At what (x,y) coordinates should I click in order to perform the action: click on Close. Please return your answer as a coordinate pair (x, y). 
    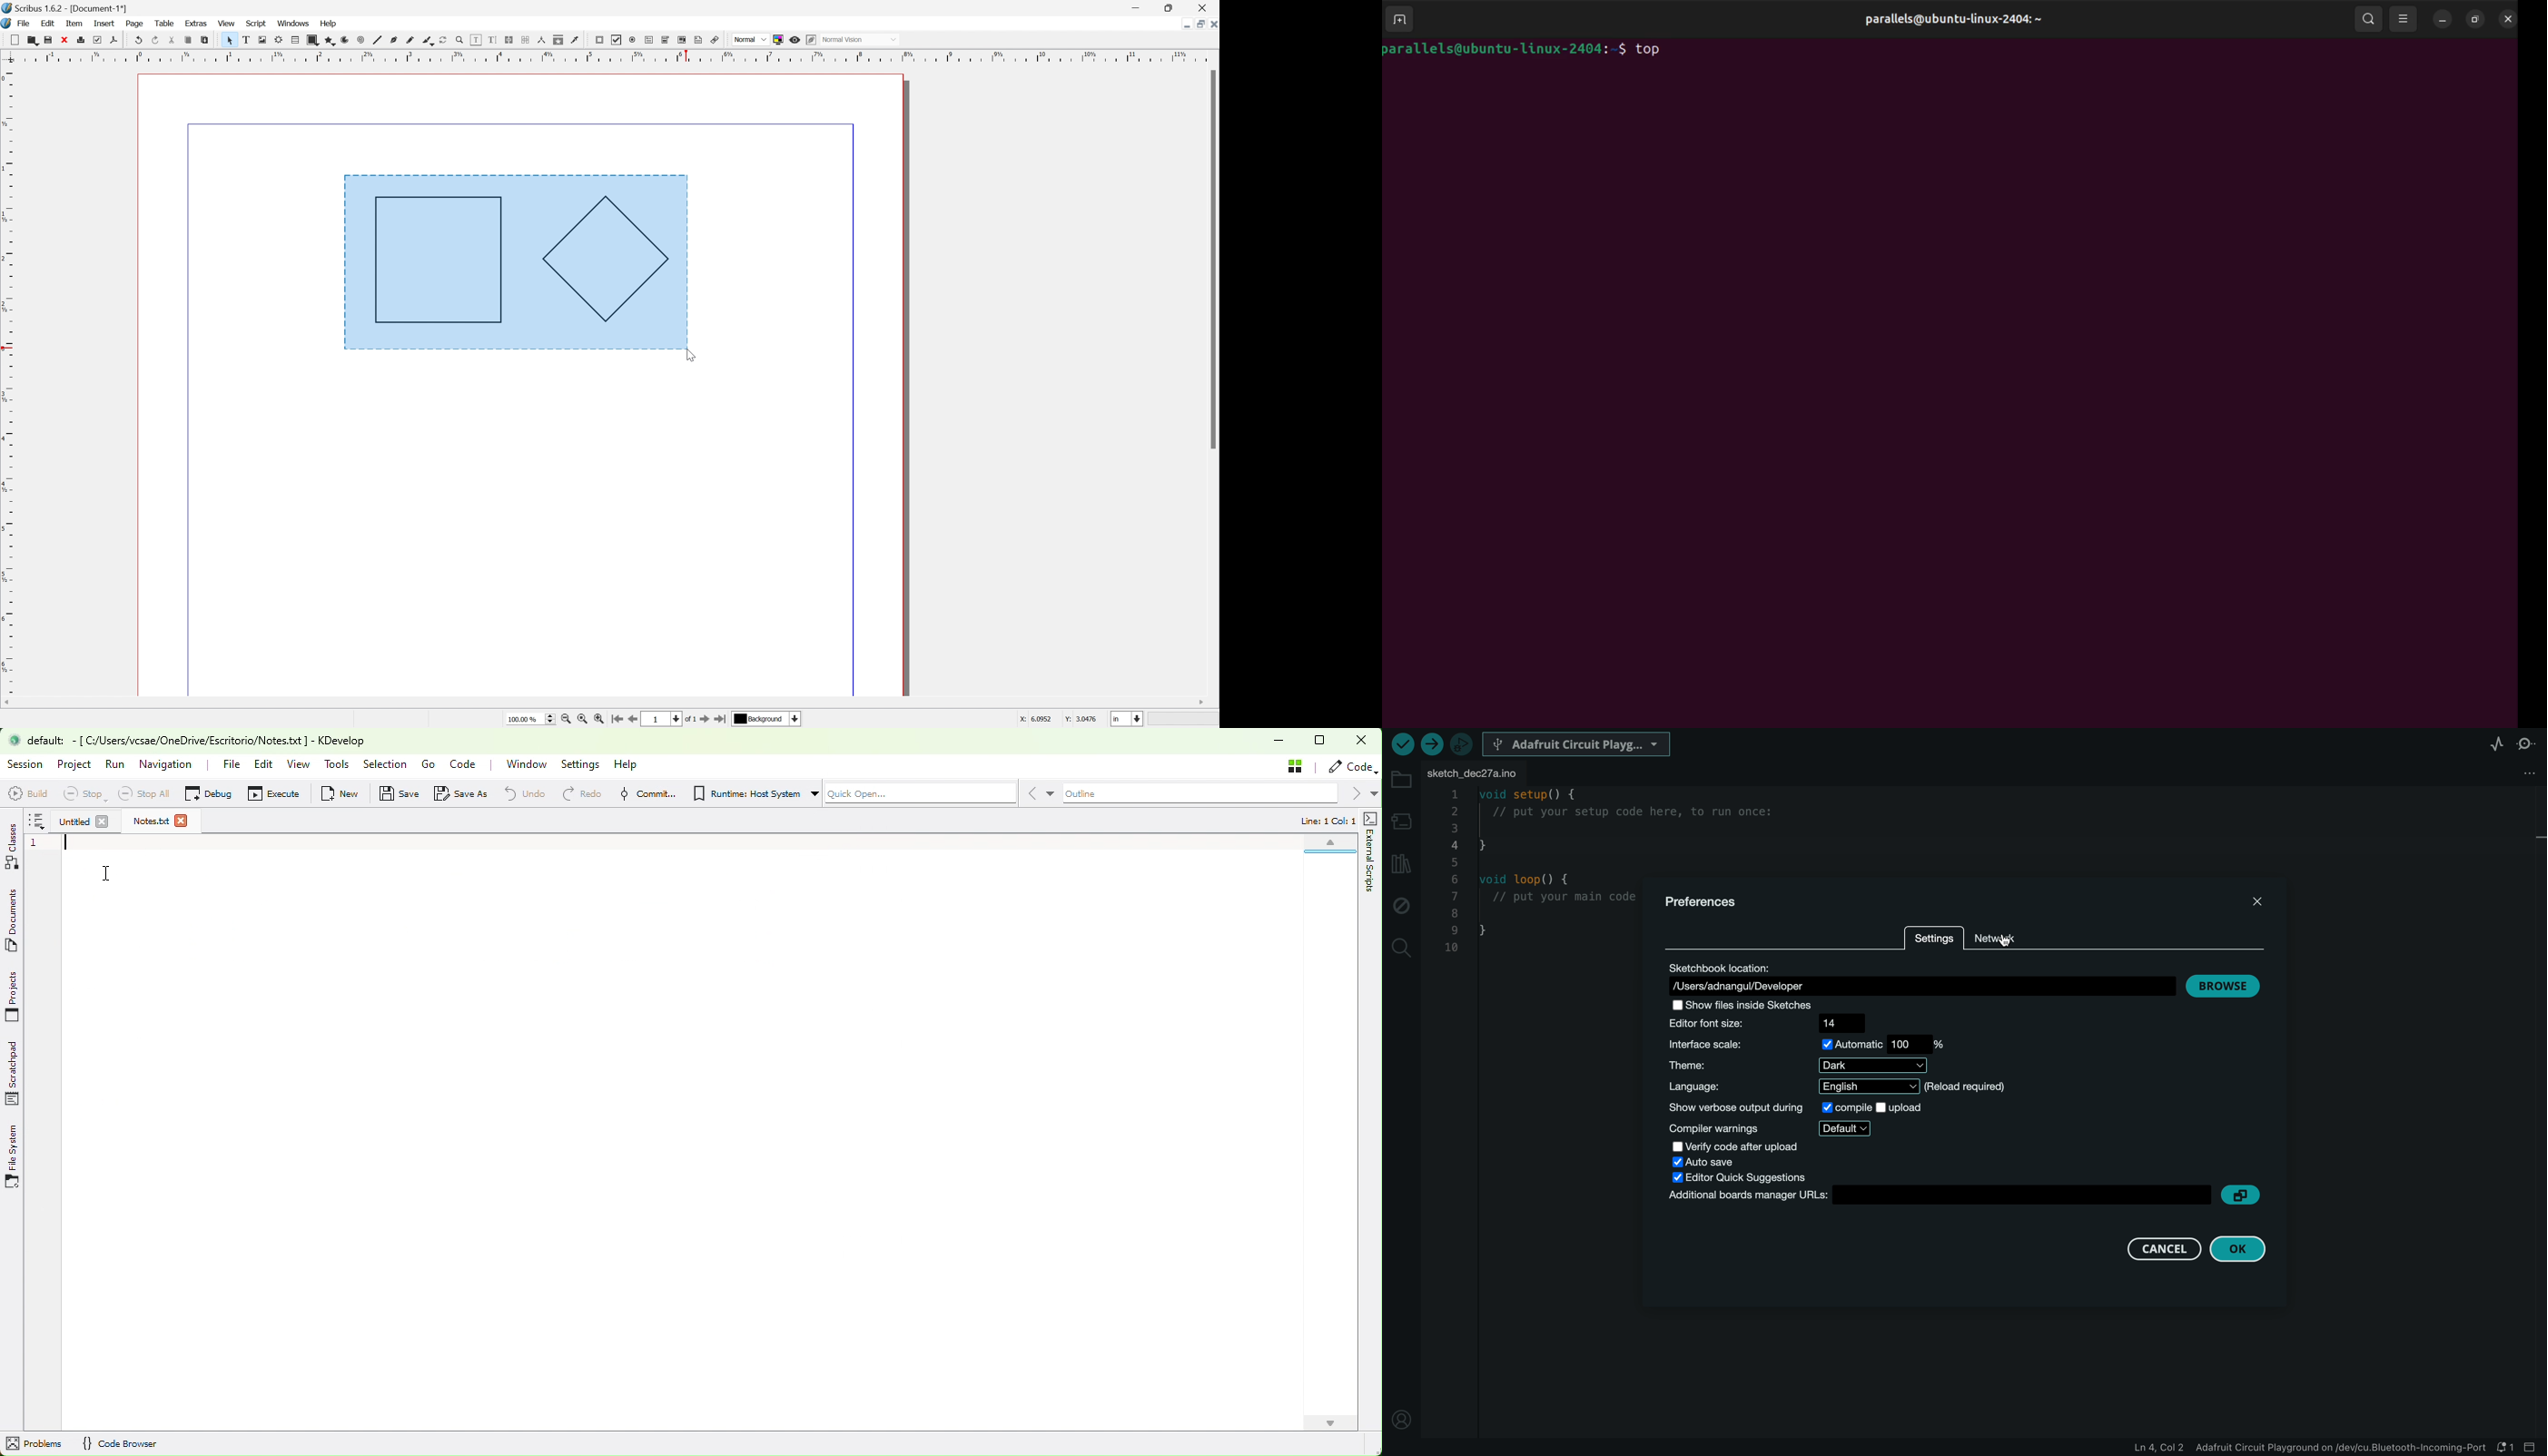
    Looking at the image, I should click on (1206, 7).